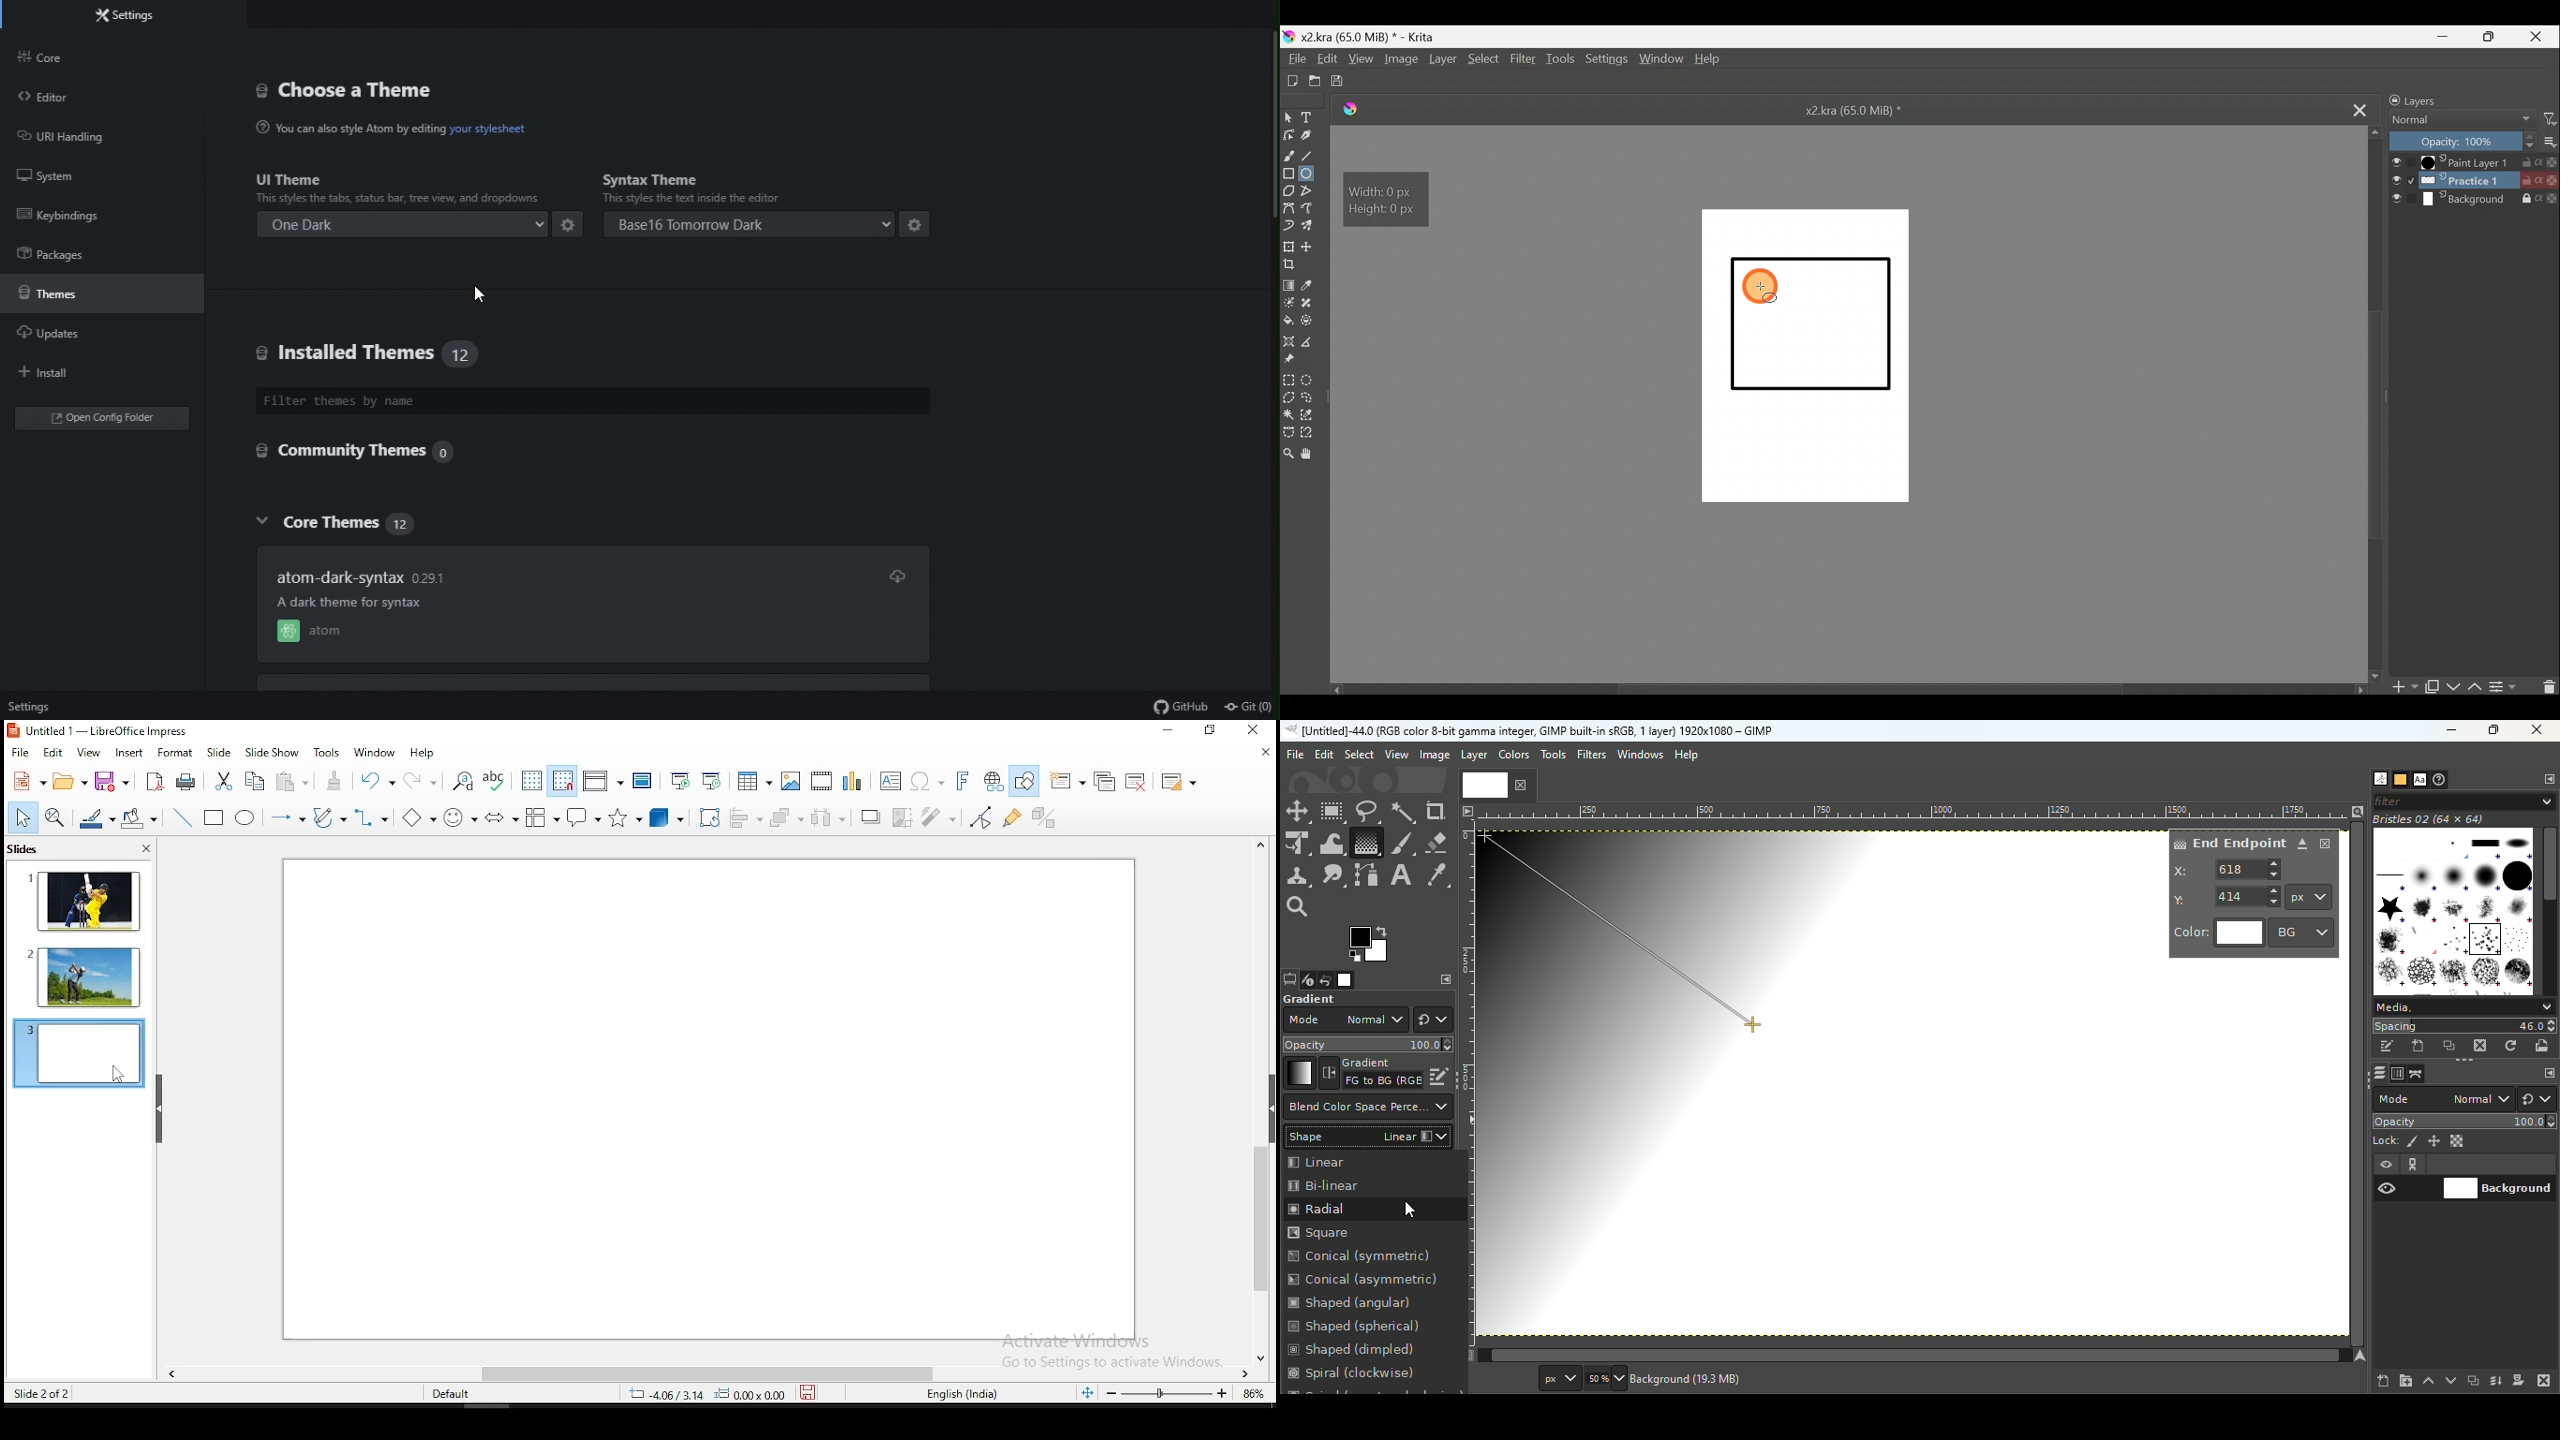 The image size is (2576, 1456). What do you see at coordinates (116, 1074) in the screenshot?
I see `mouse pointer` at bounding box center [116, 1074].